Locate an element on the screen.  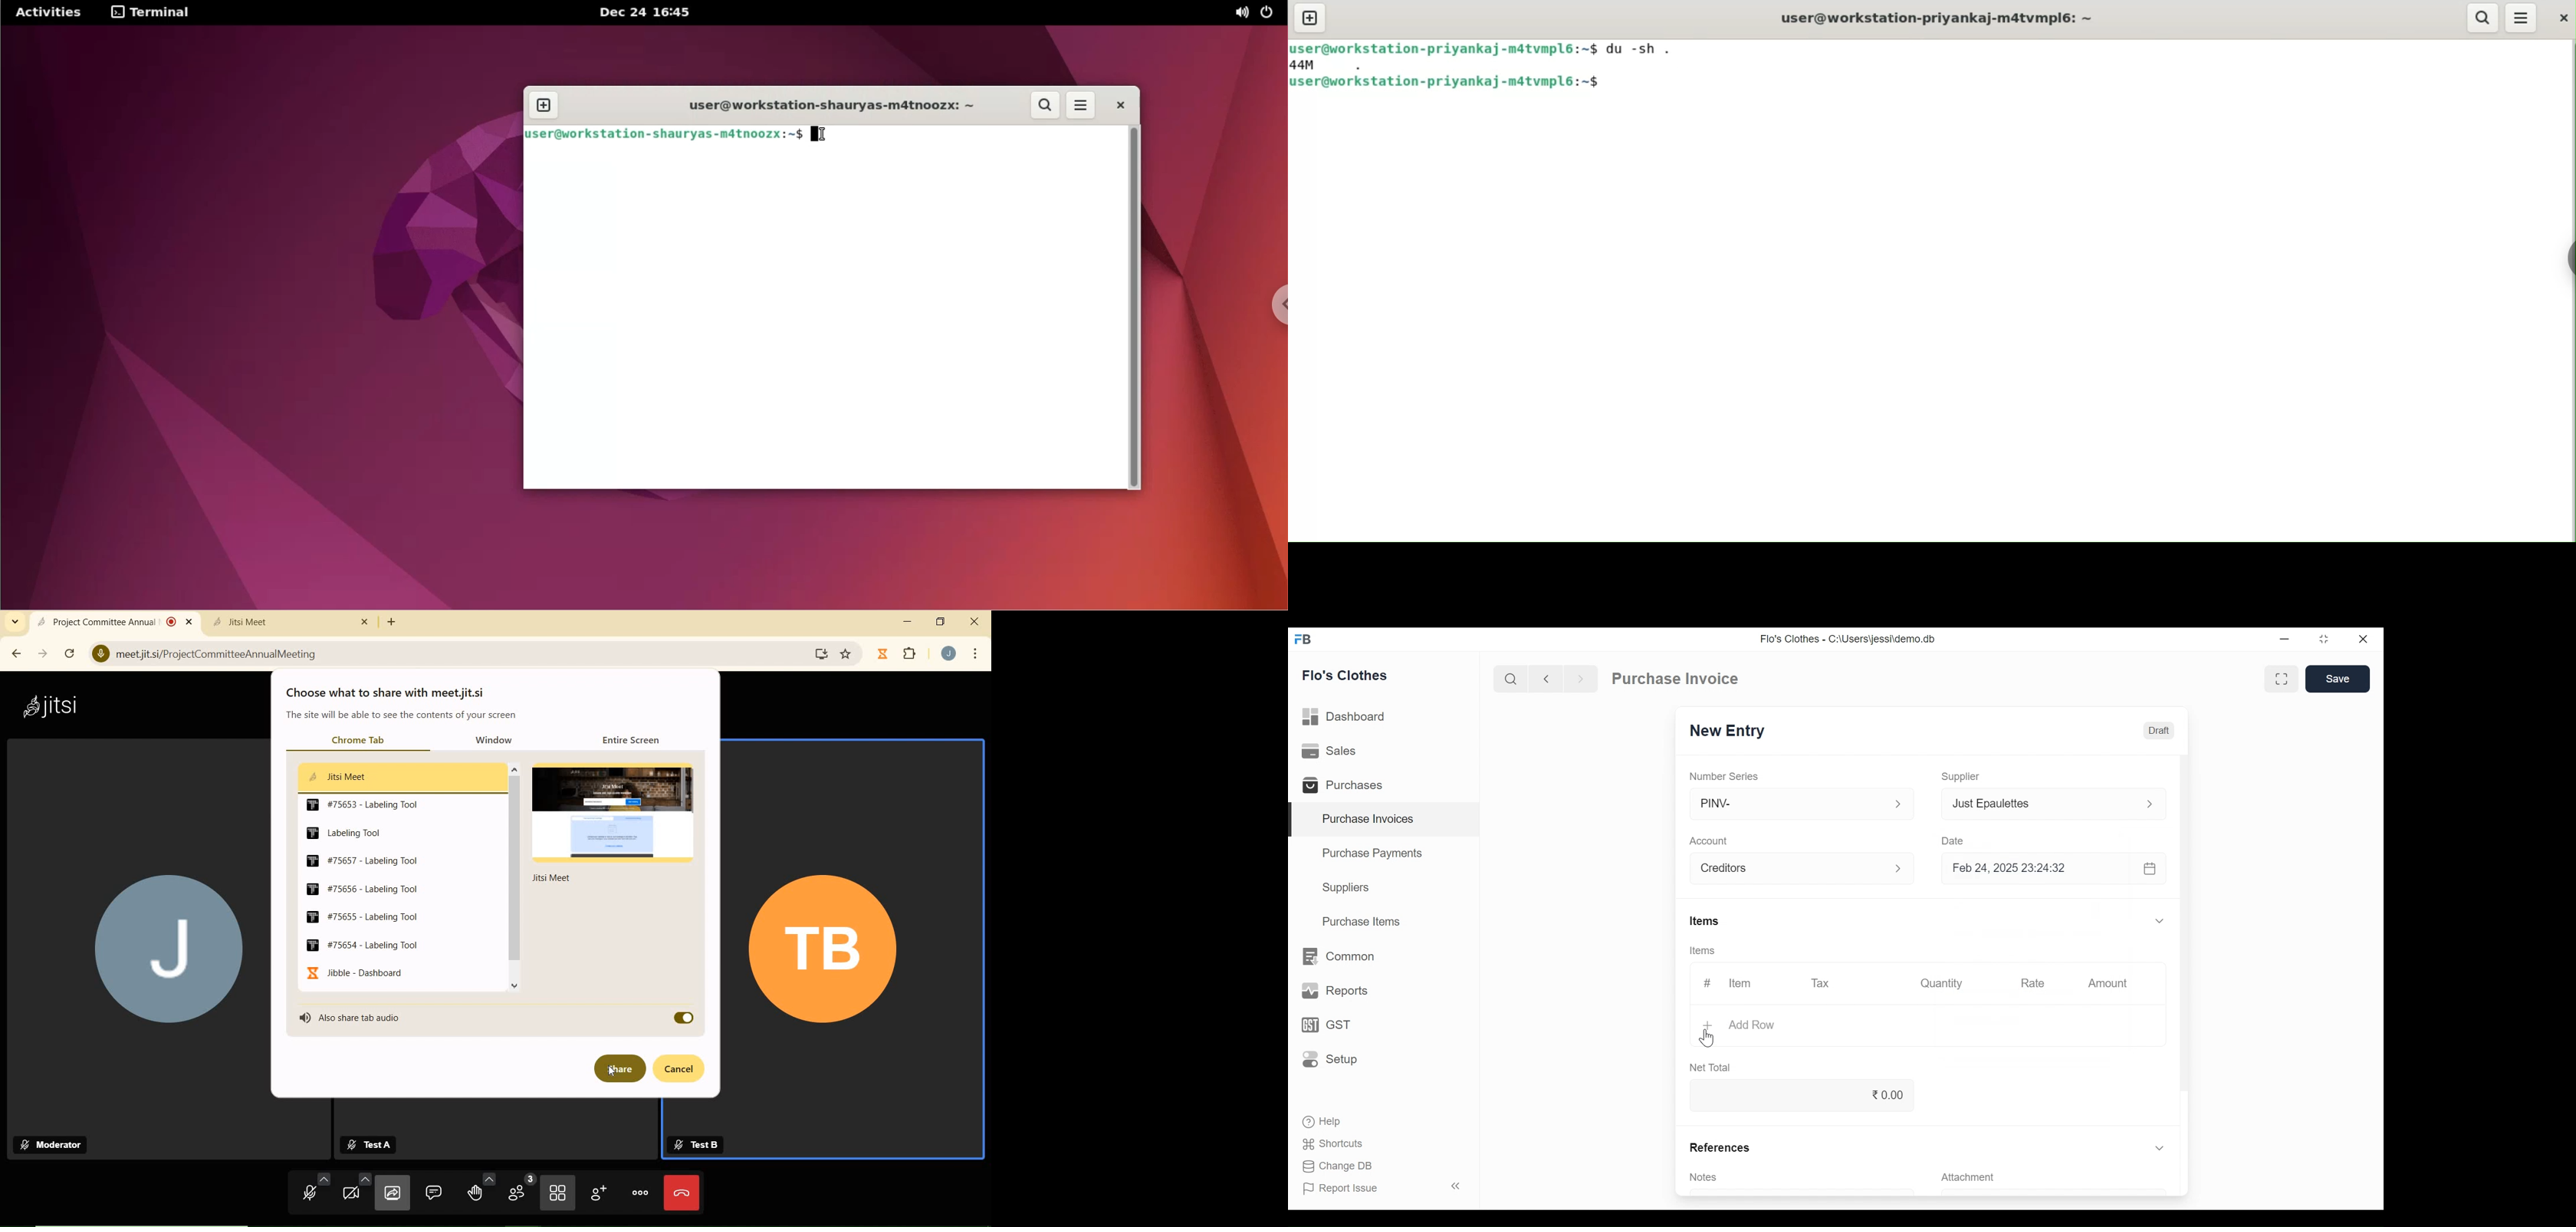
Jibble is located at coordinates (883, 654).